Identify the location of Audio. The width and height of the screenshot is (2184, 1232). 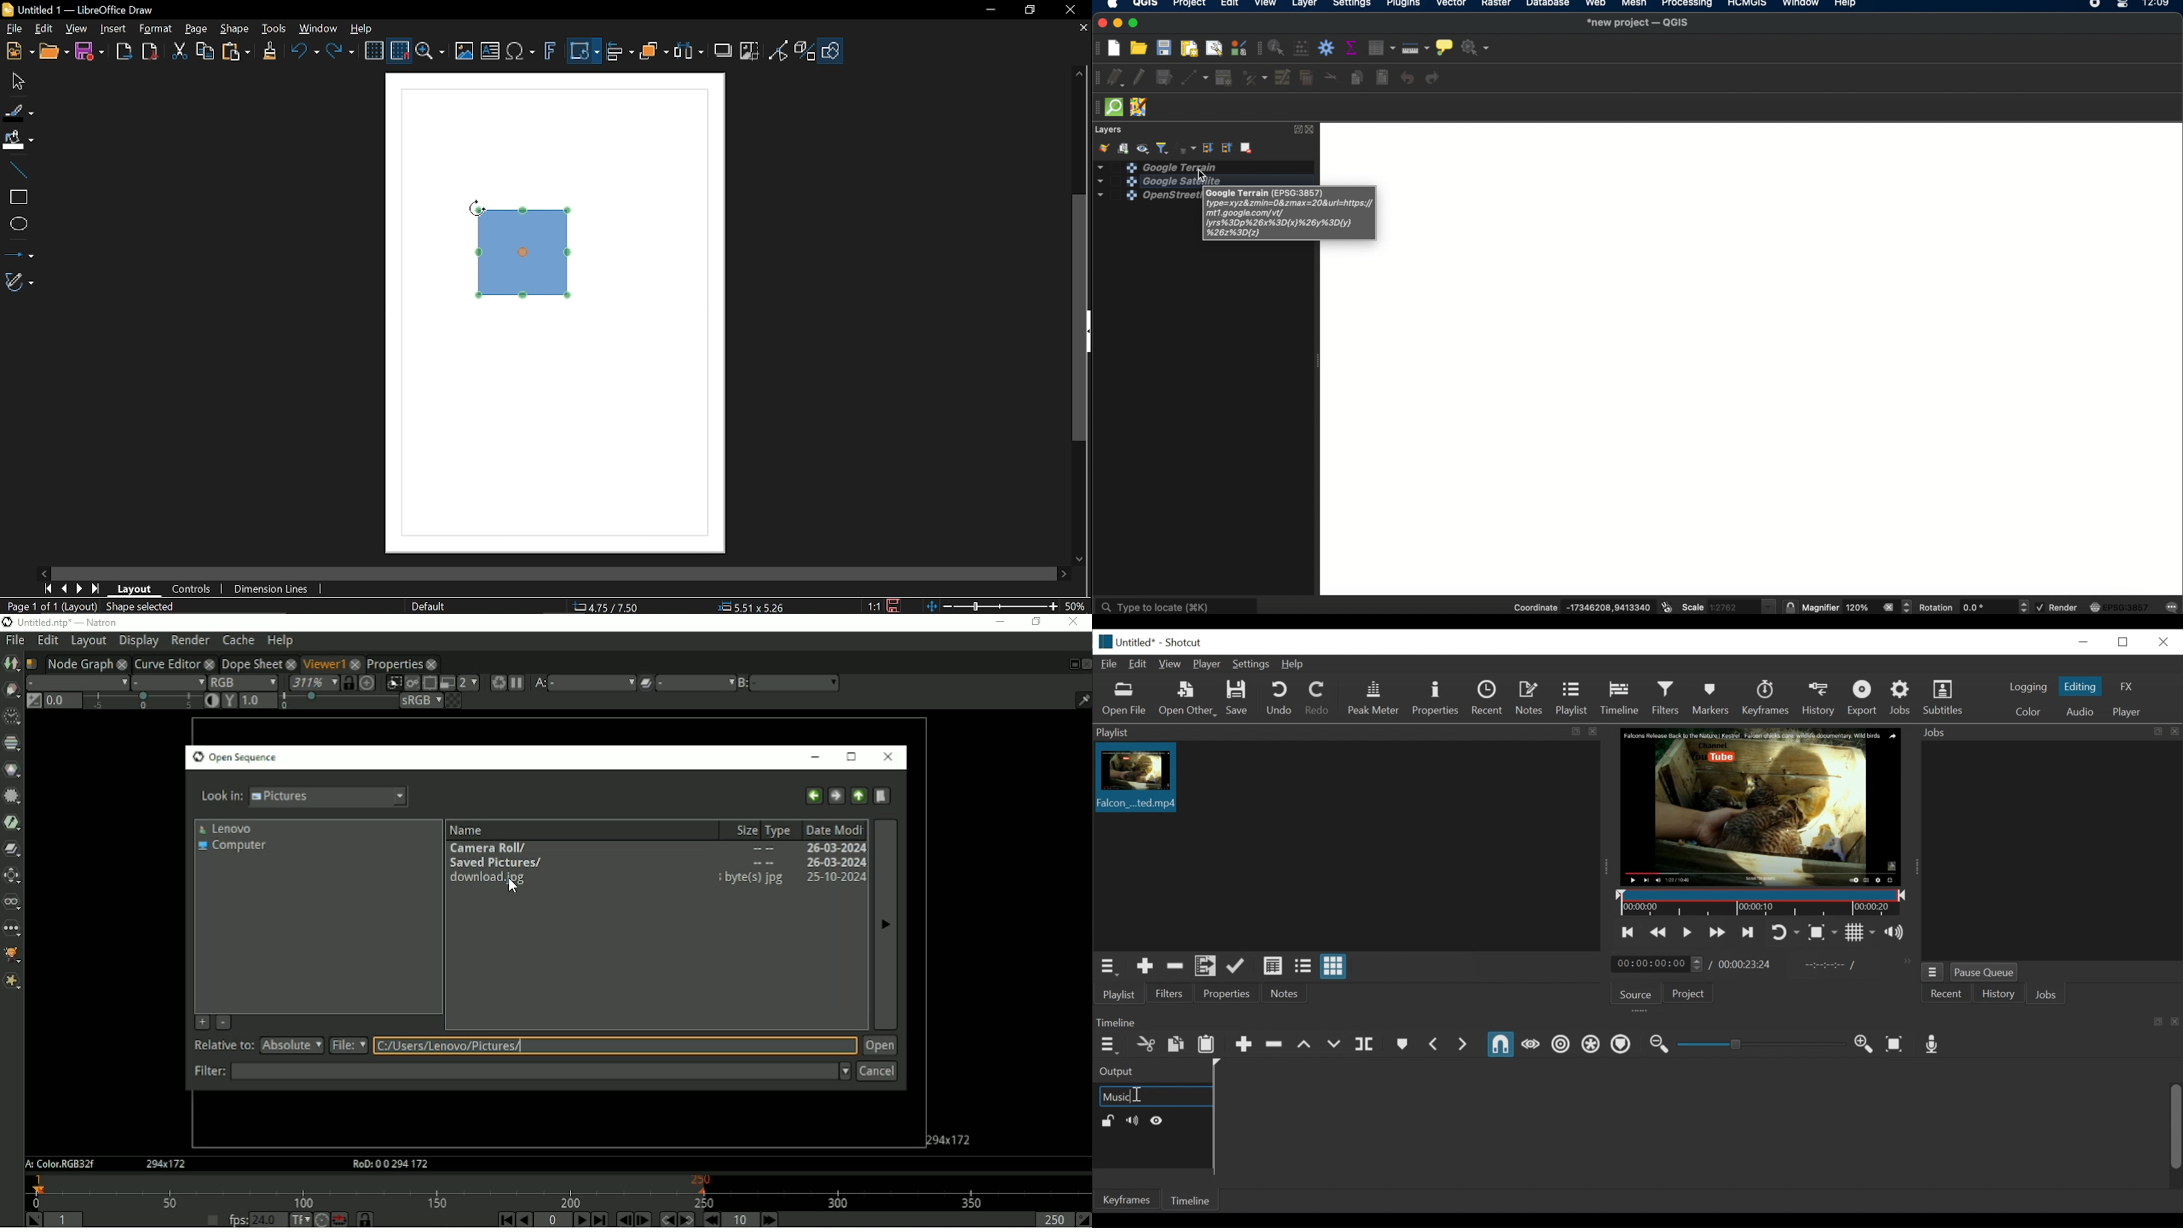
(2079, 711).